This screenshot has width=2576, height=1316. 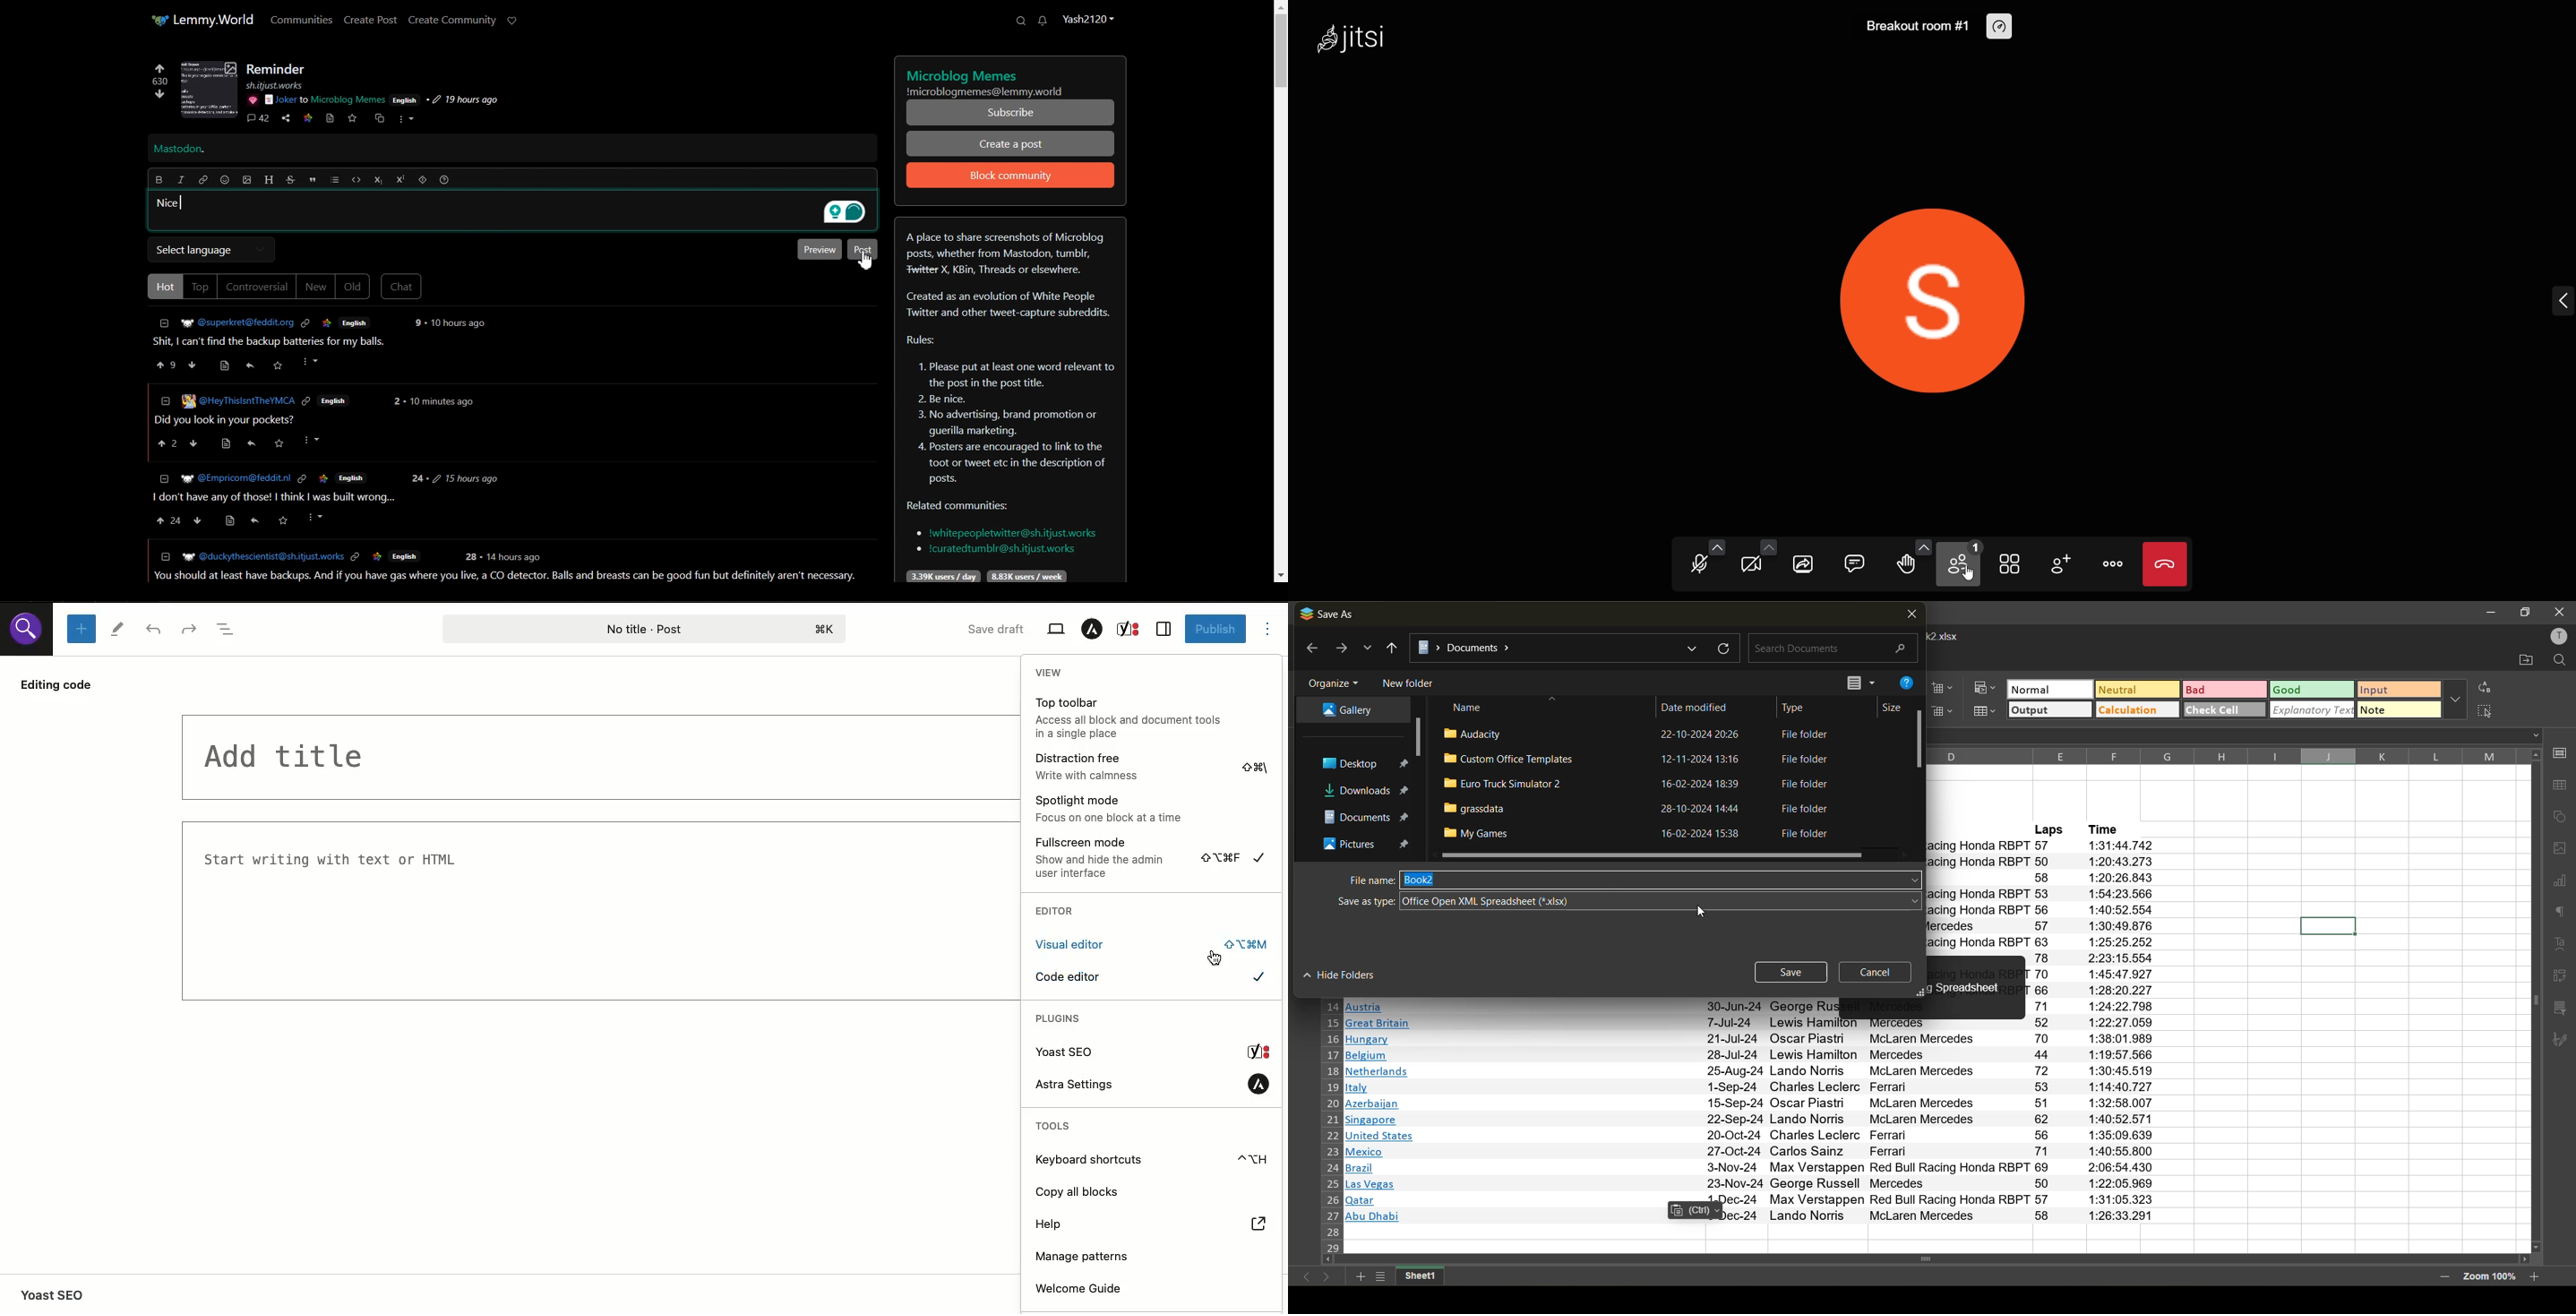 I want to click on Tools, so click(x=1053, y=1126).